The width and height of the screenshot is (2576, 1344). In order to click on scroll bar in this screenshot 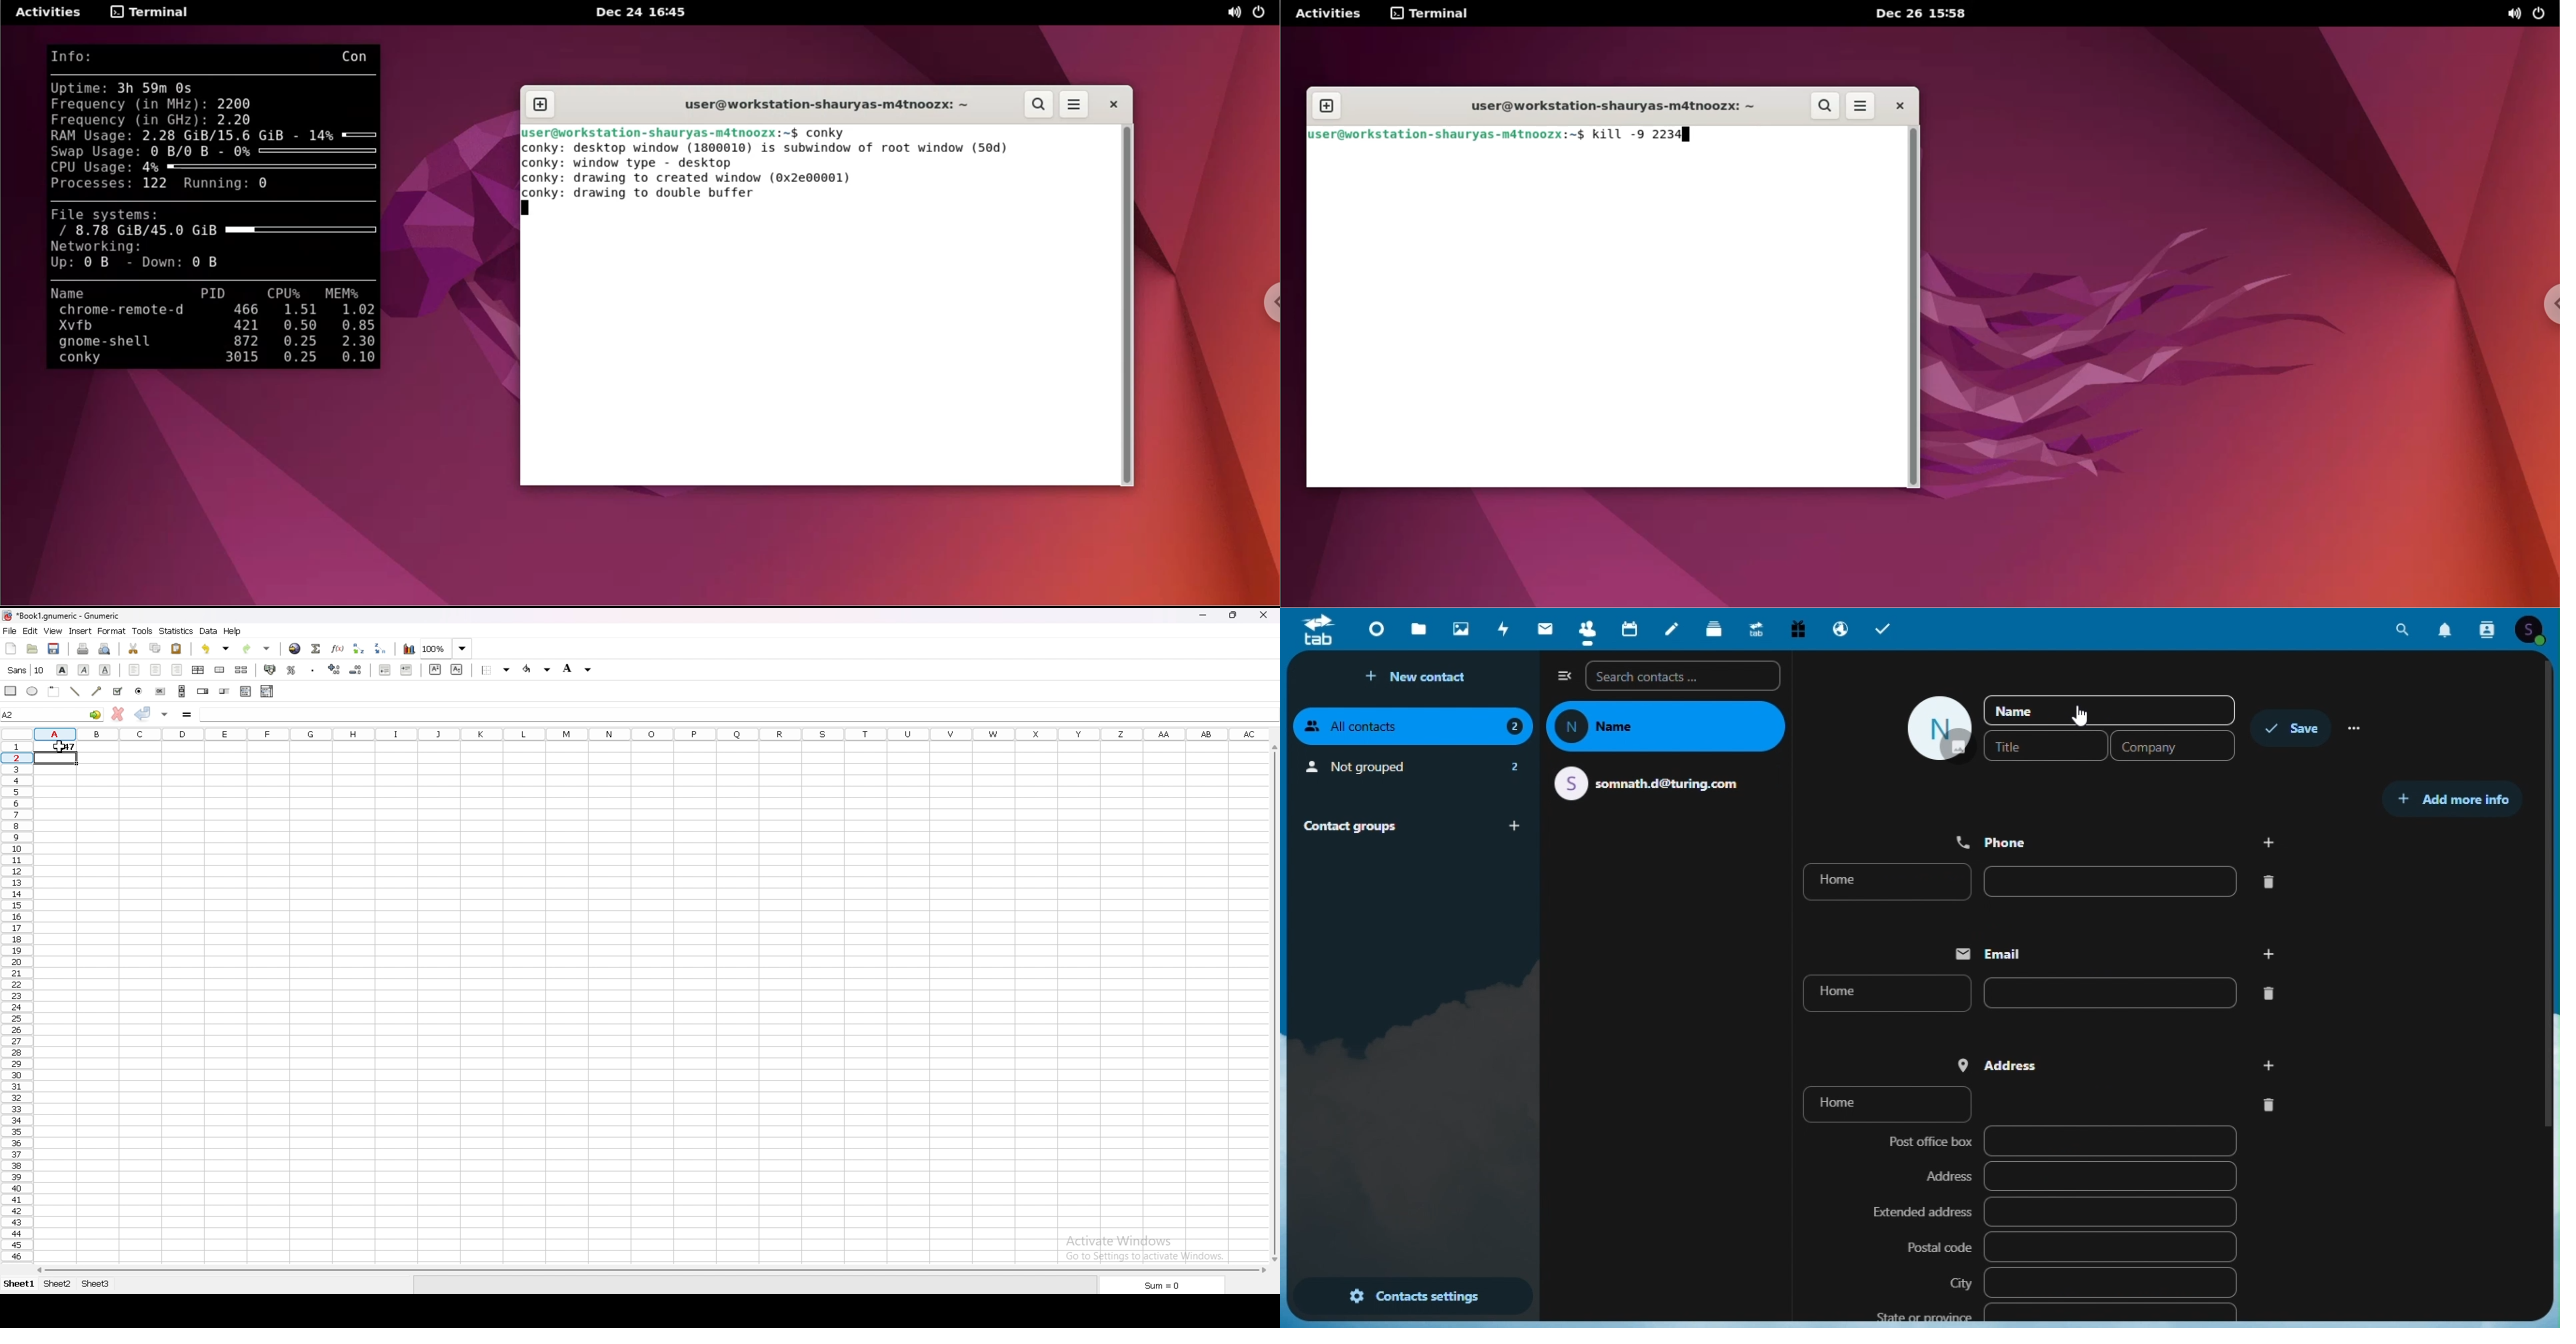, I will do `click(181, 691)`.